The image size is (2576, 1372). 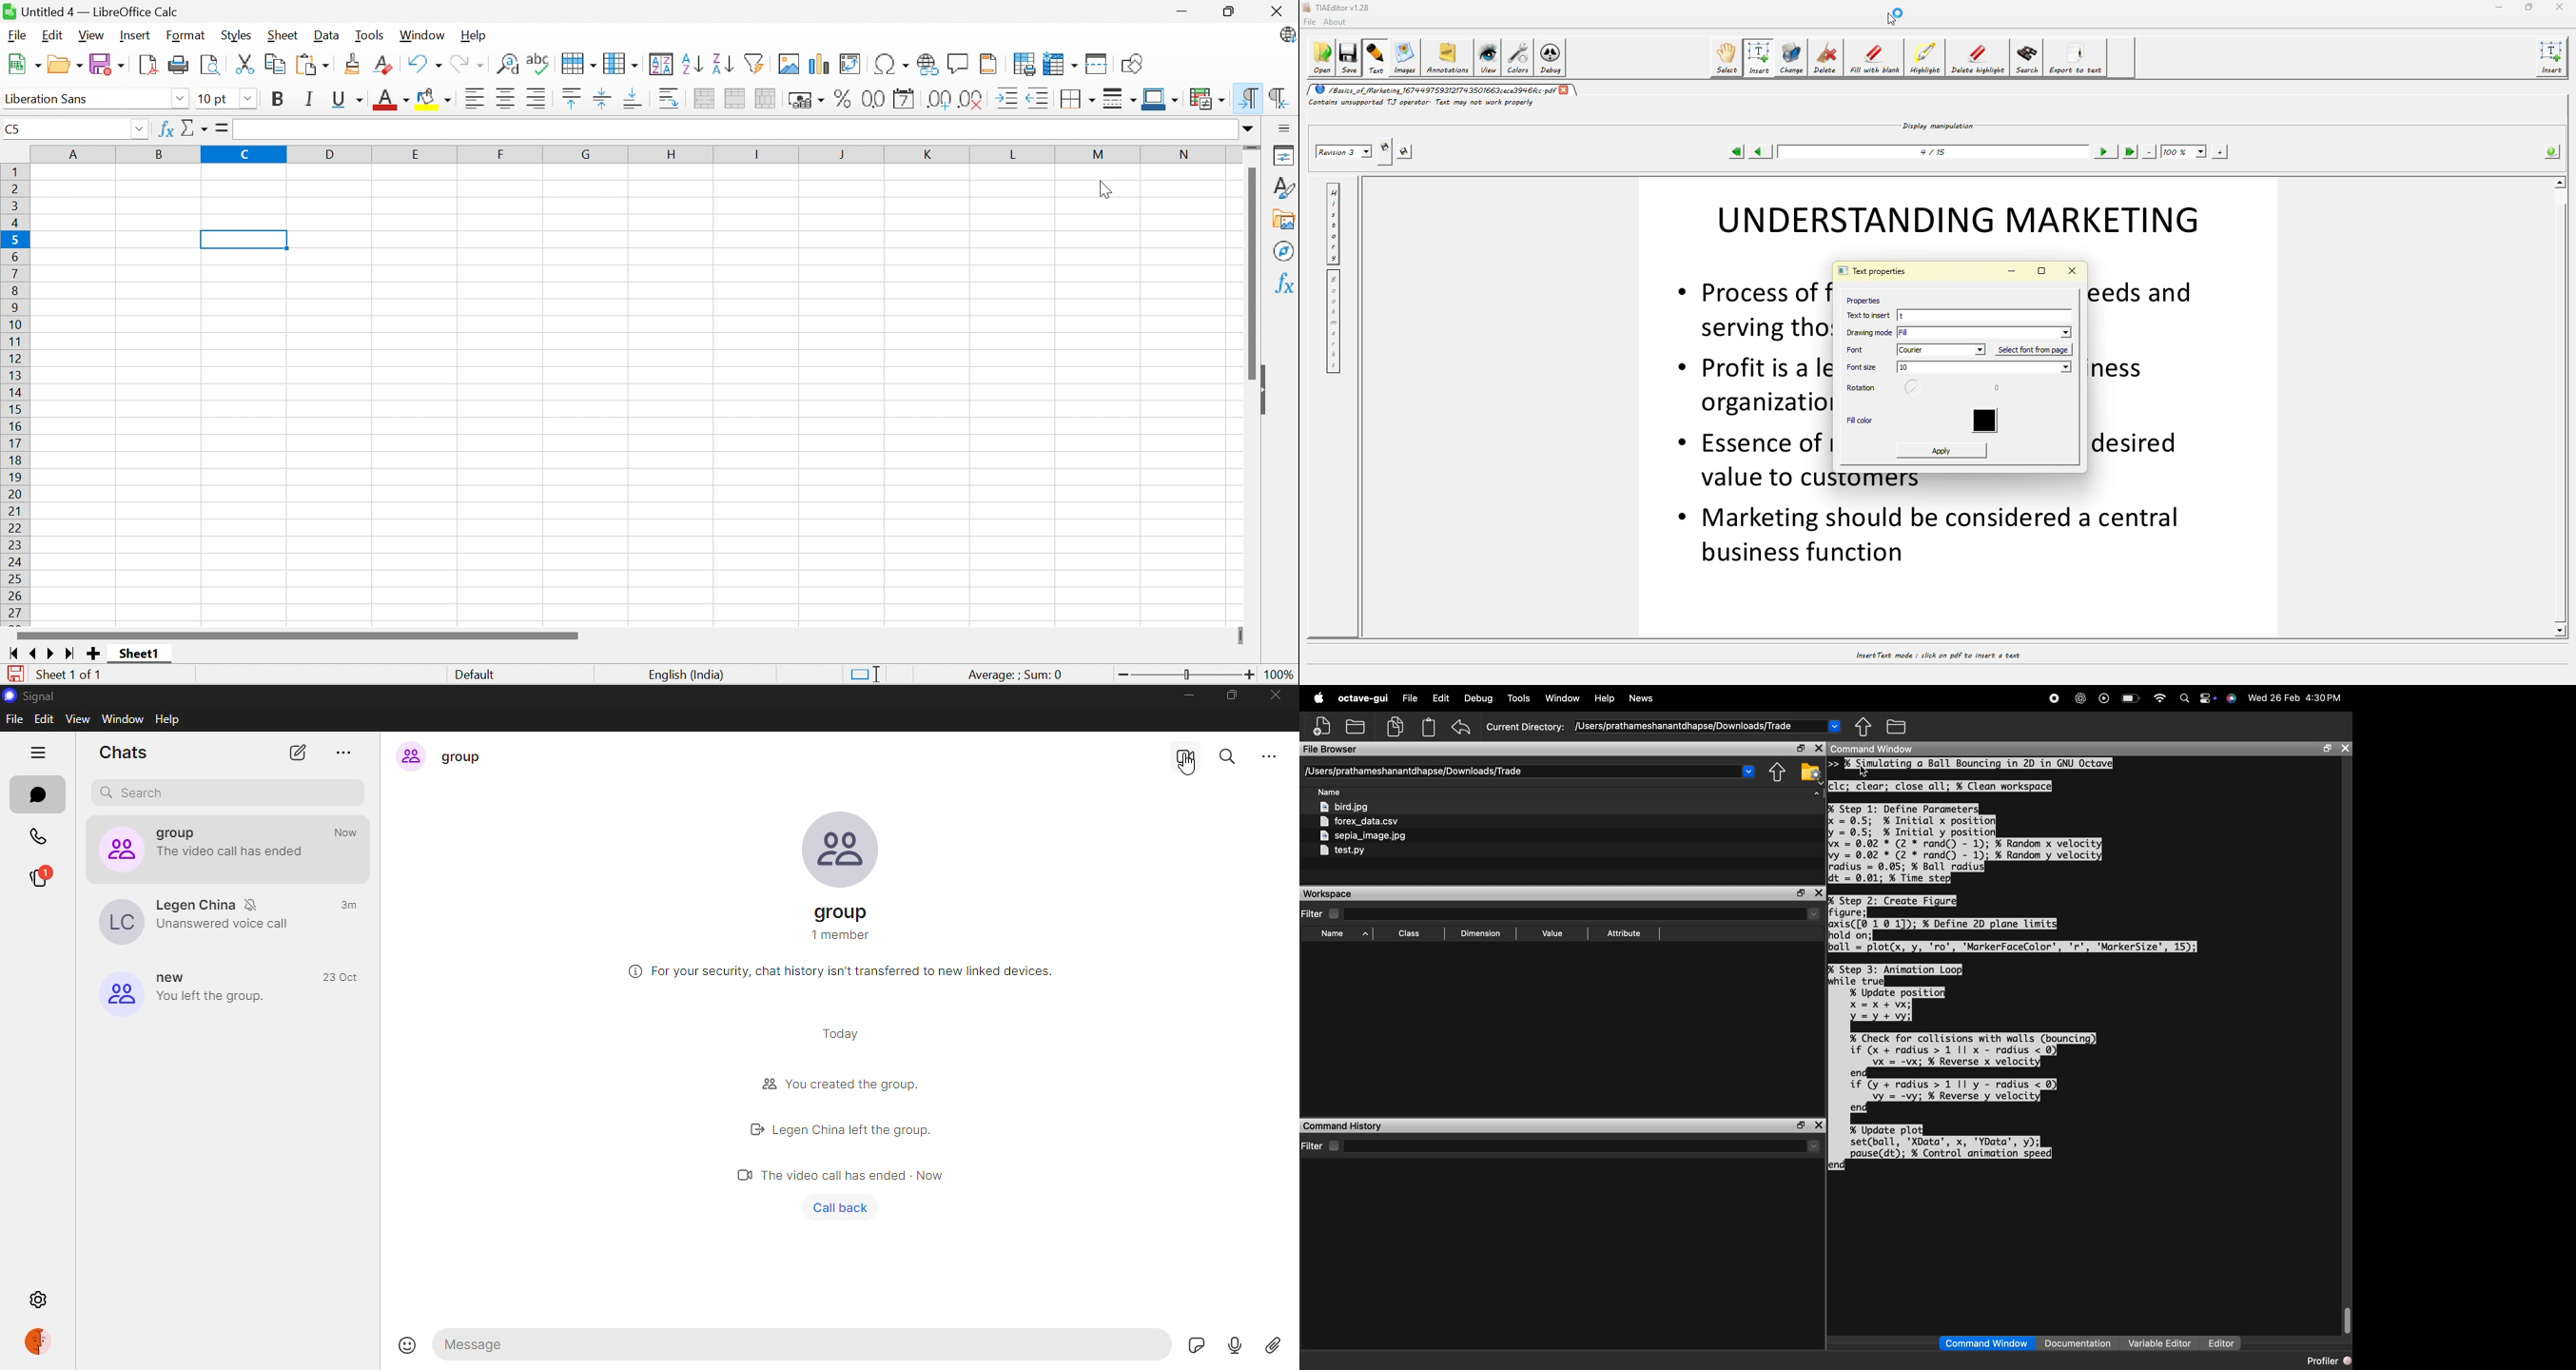 I want to click on Underline, so click(x=348, y=100).